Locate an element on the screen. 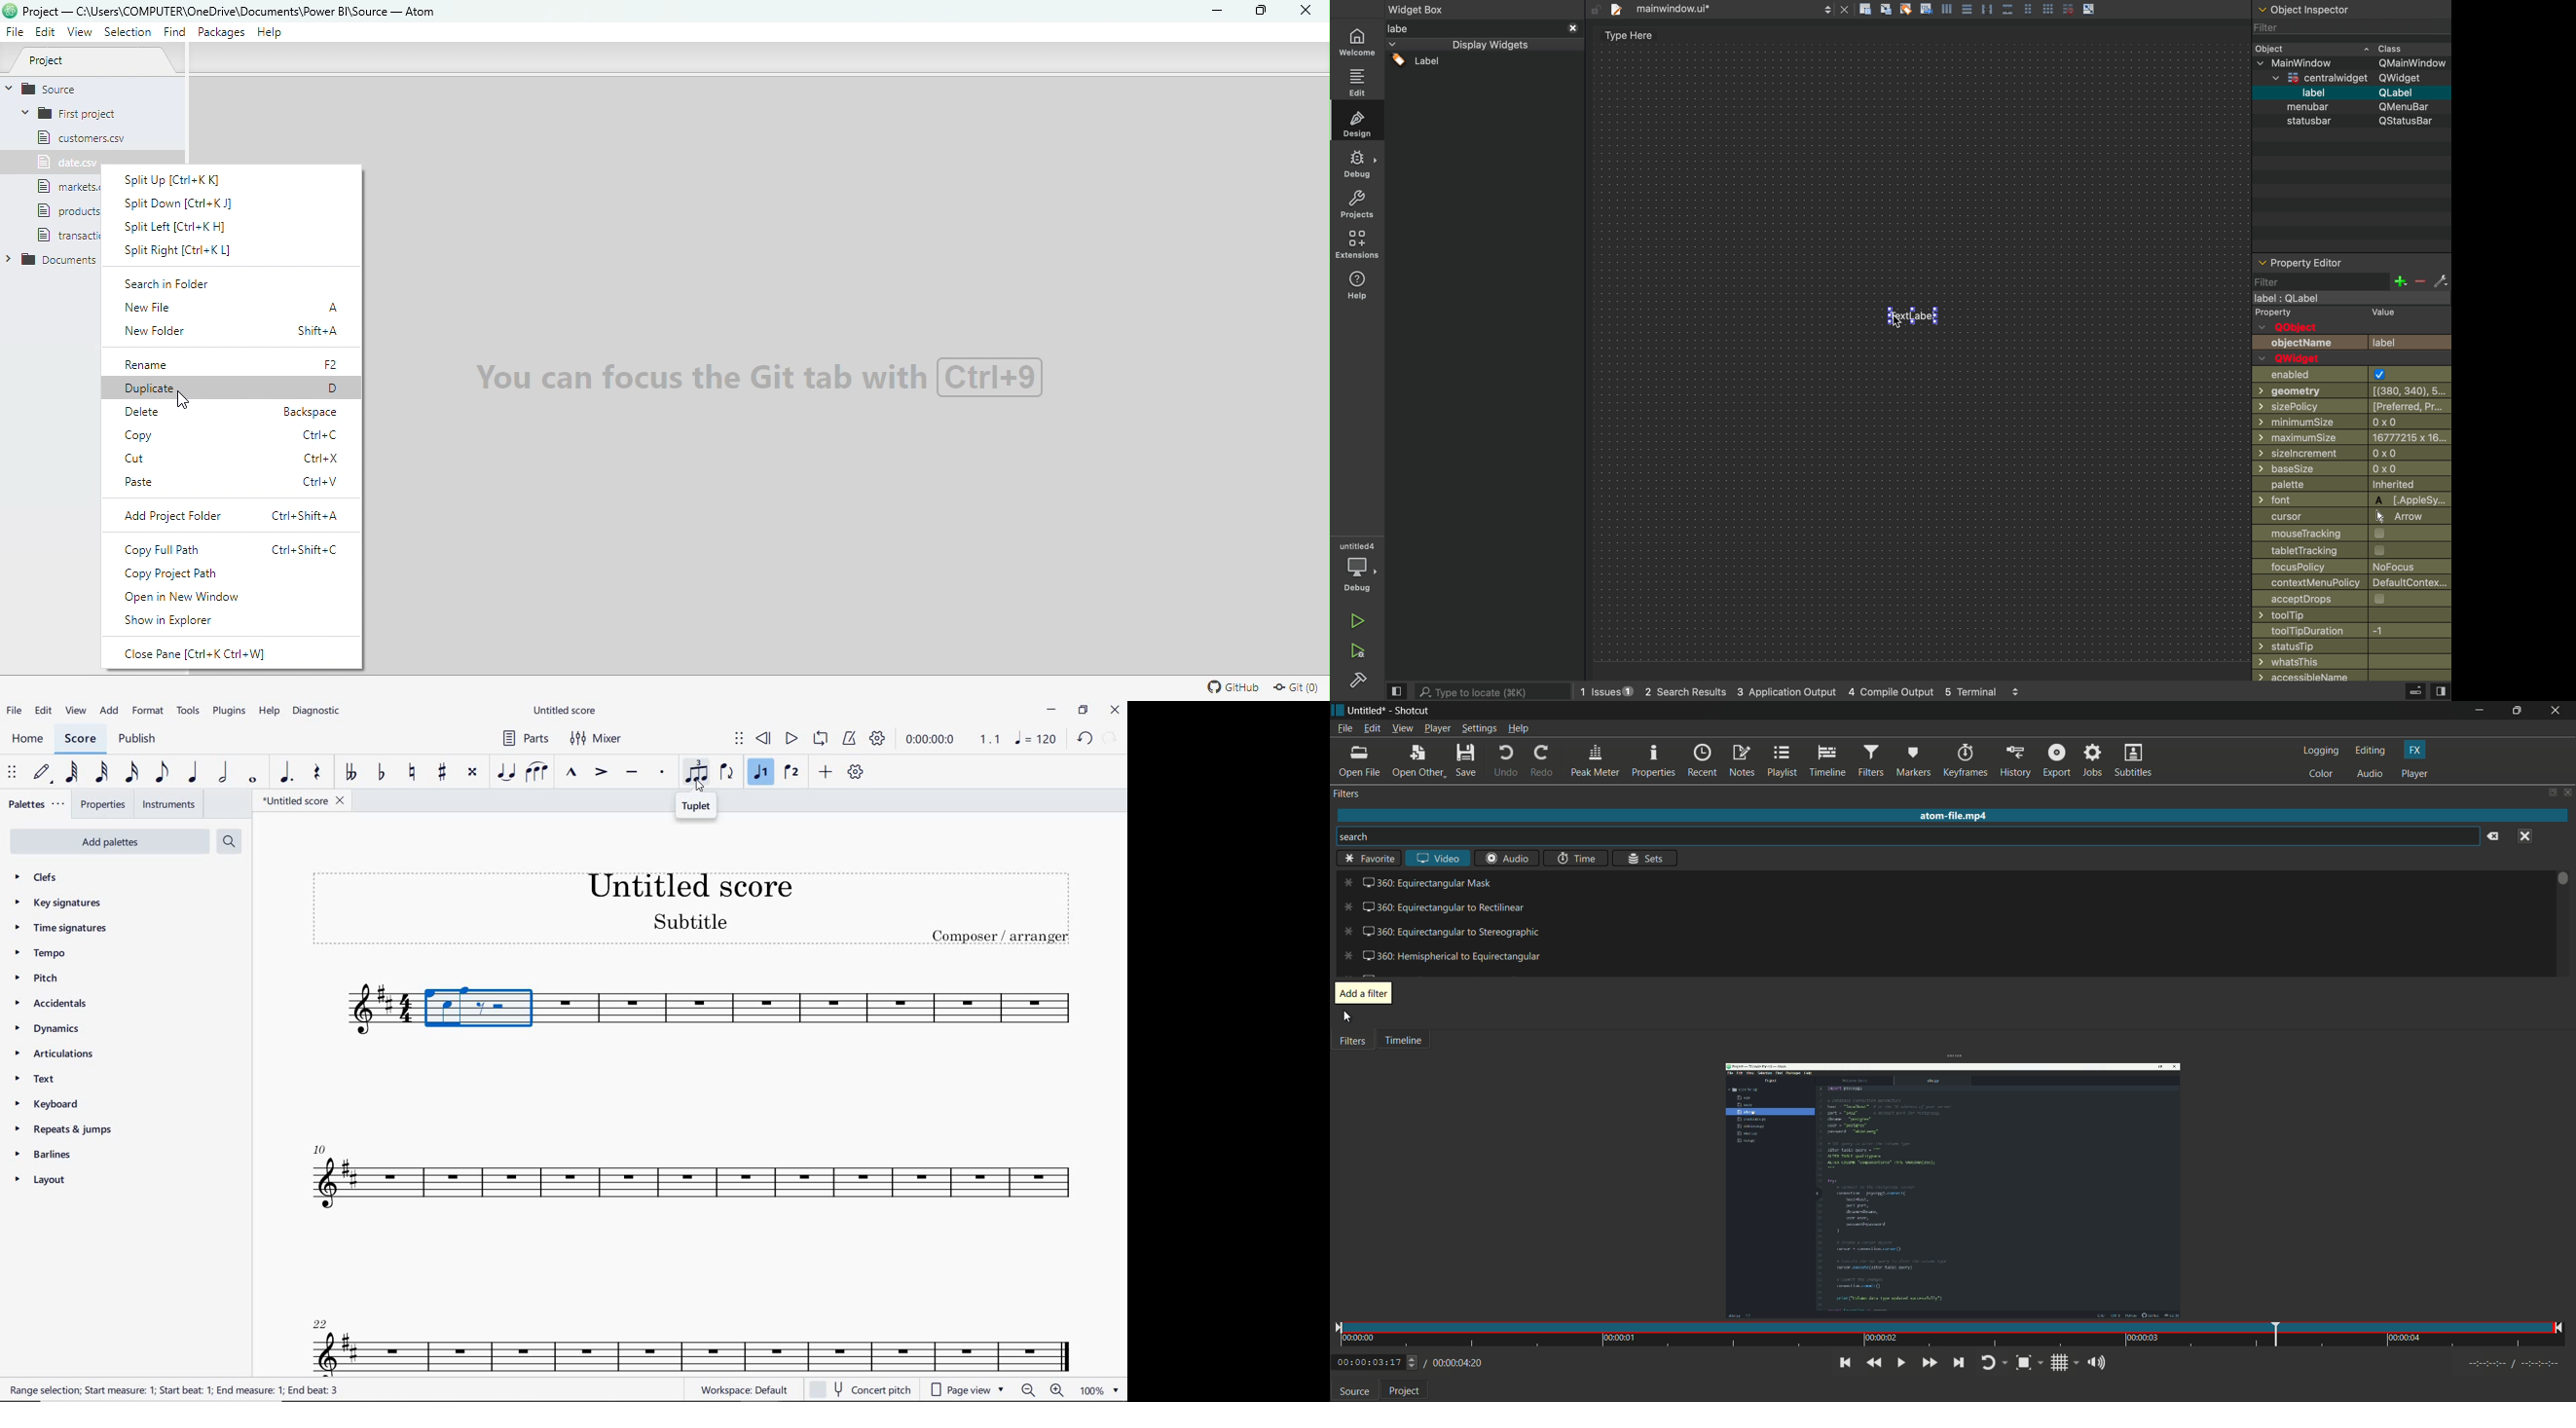  cursor is located at coordinates (1347, 1016).